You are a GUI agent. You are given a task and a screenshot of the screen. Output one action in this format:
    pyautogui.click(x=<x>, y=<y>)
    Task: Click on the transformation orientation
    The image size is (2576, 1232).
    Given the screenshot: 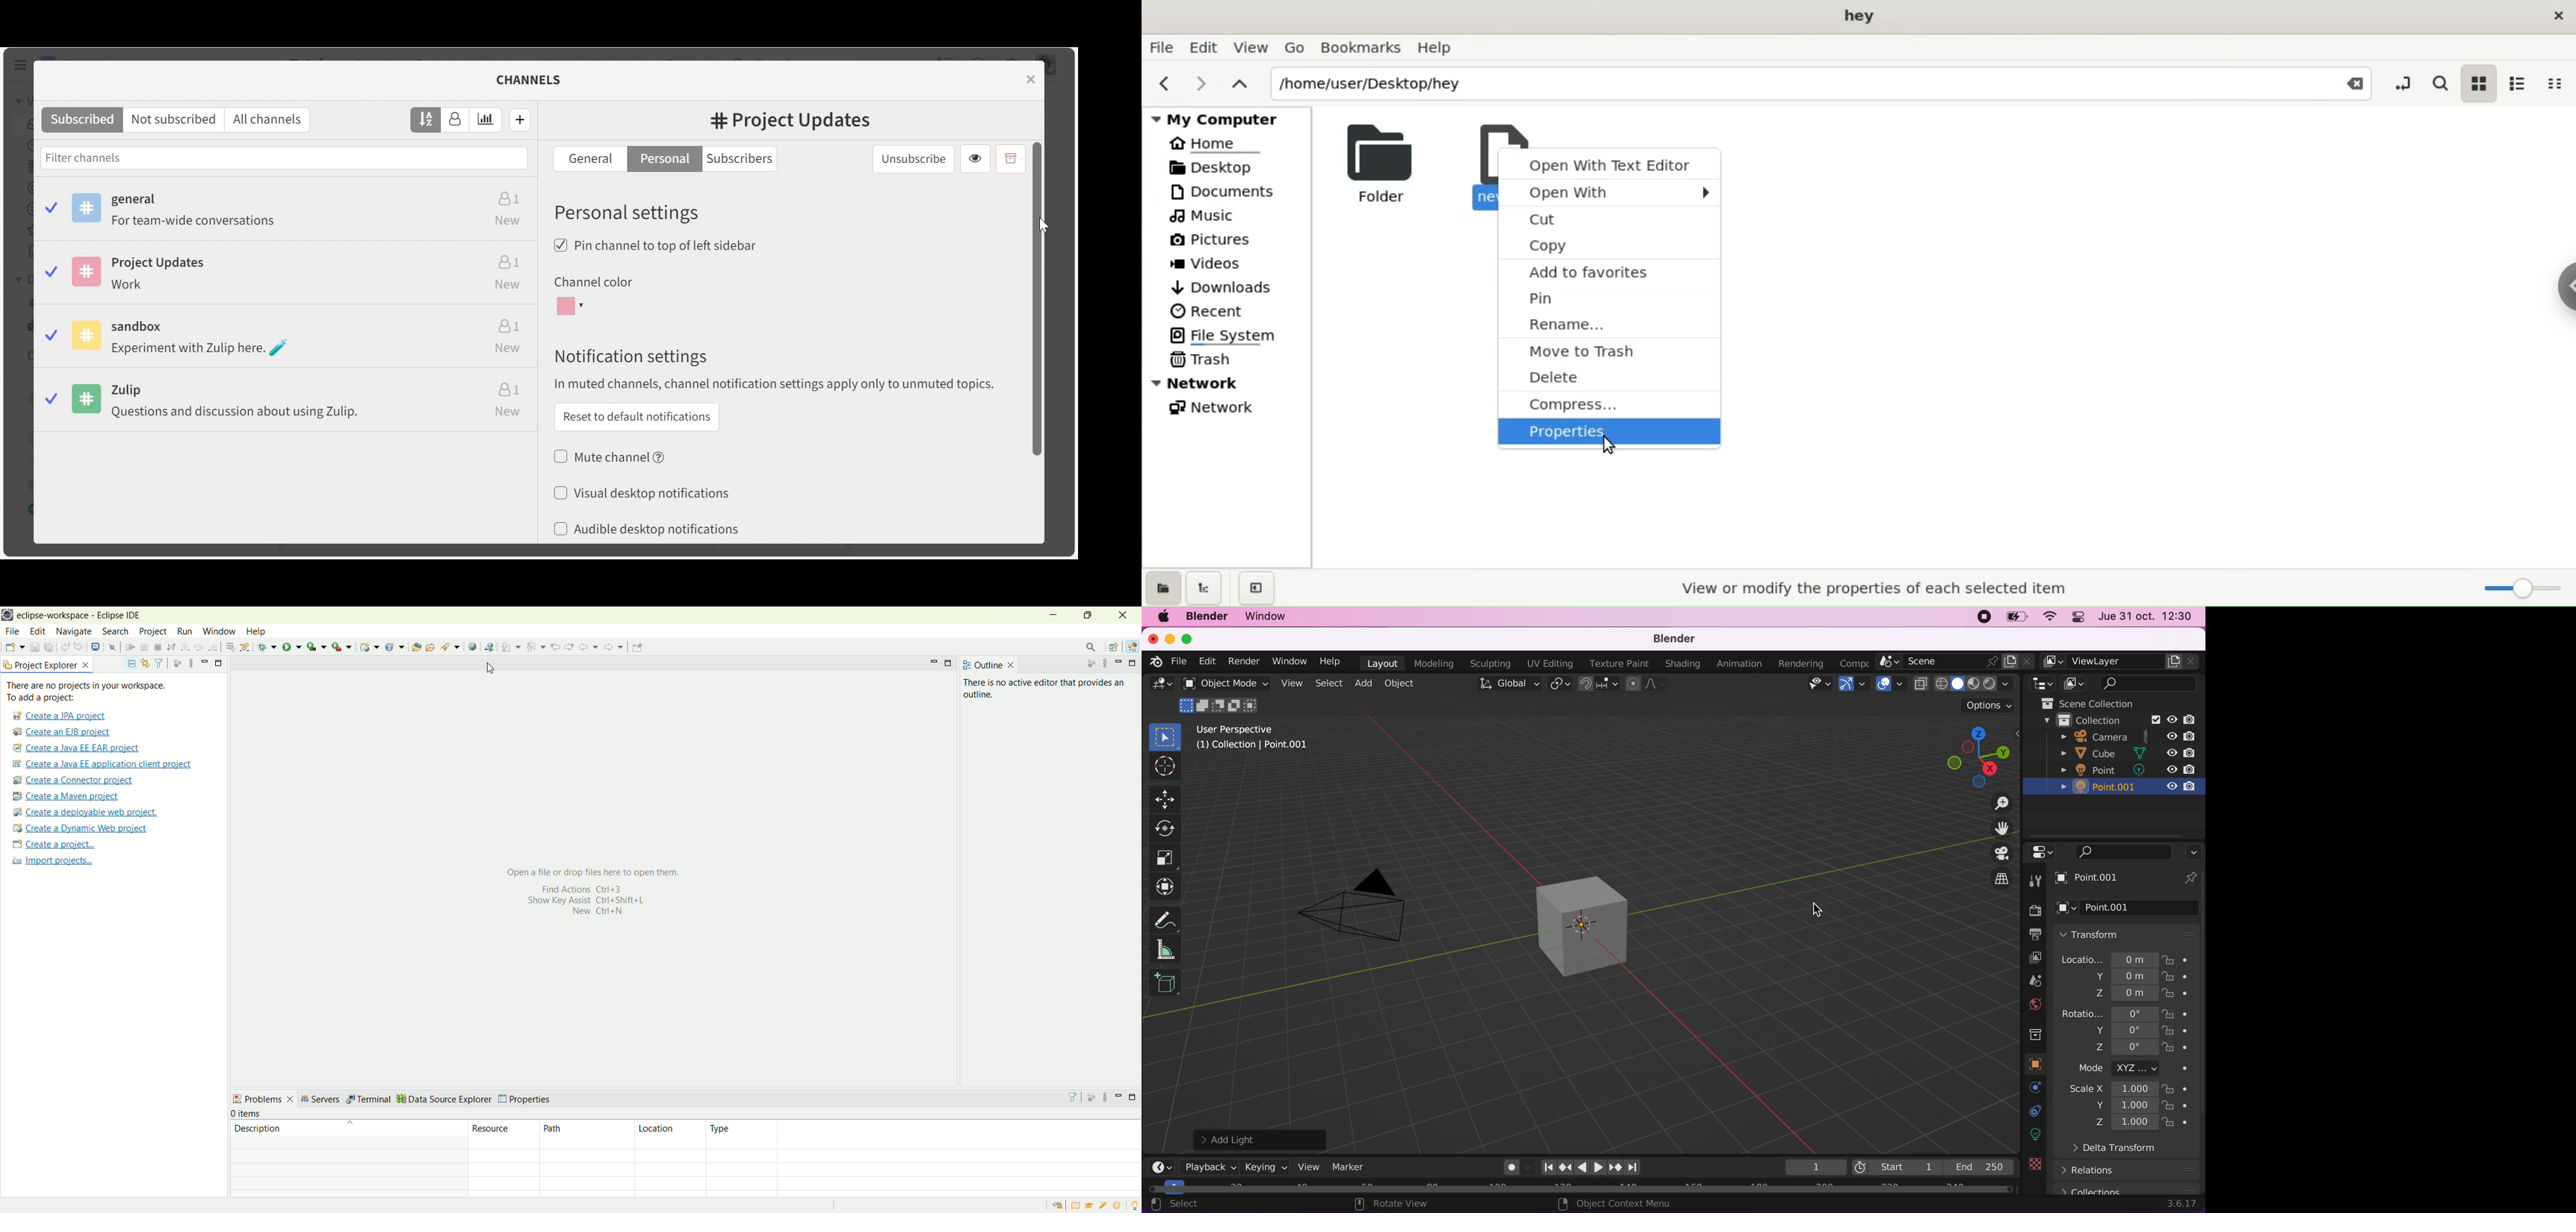 What is the action you would take?
    pyautogui.click(x=1507, y=684)
    